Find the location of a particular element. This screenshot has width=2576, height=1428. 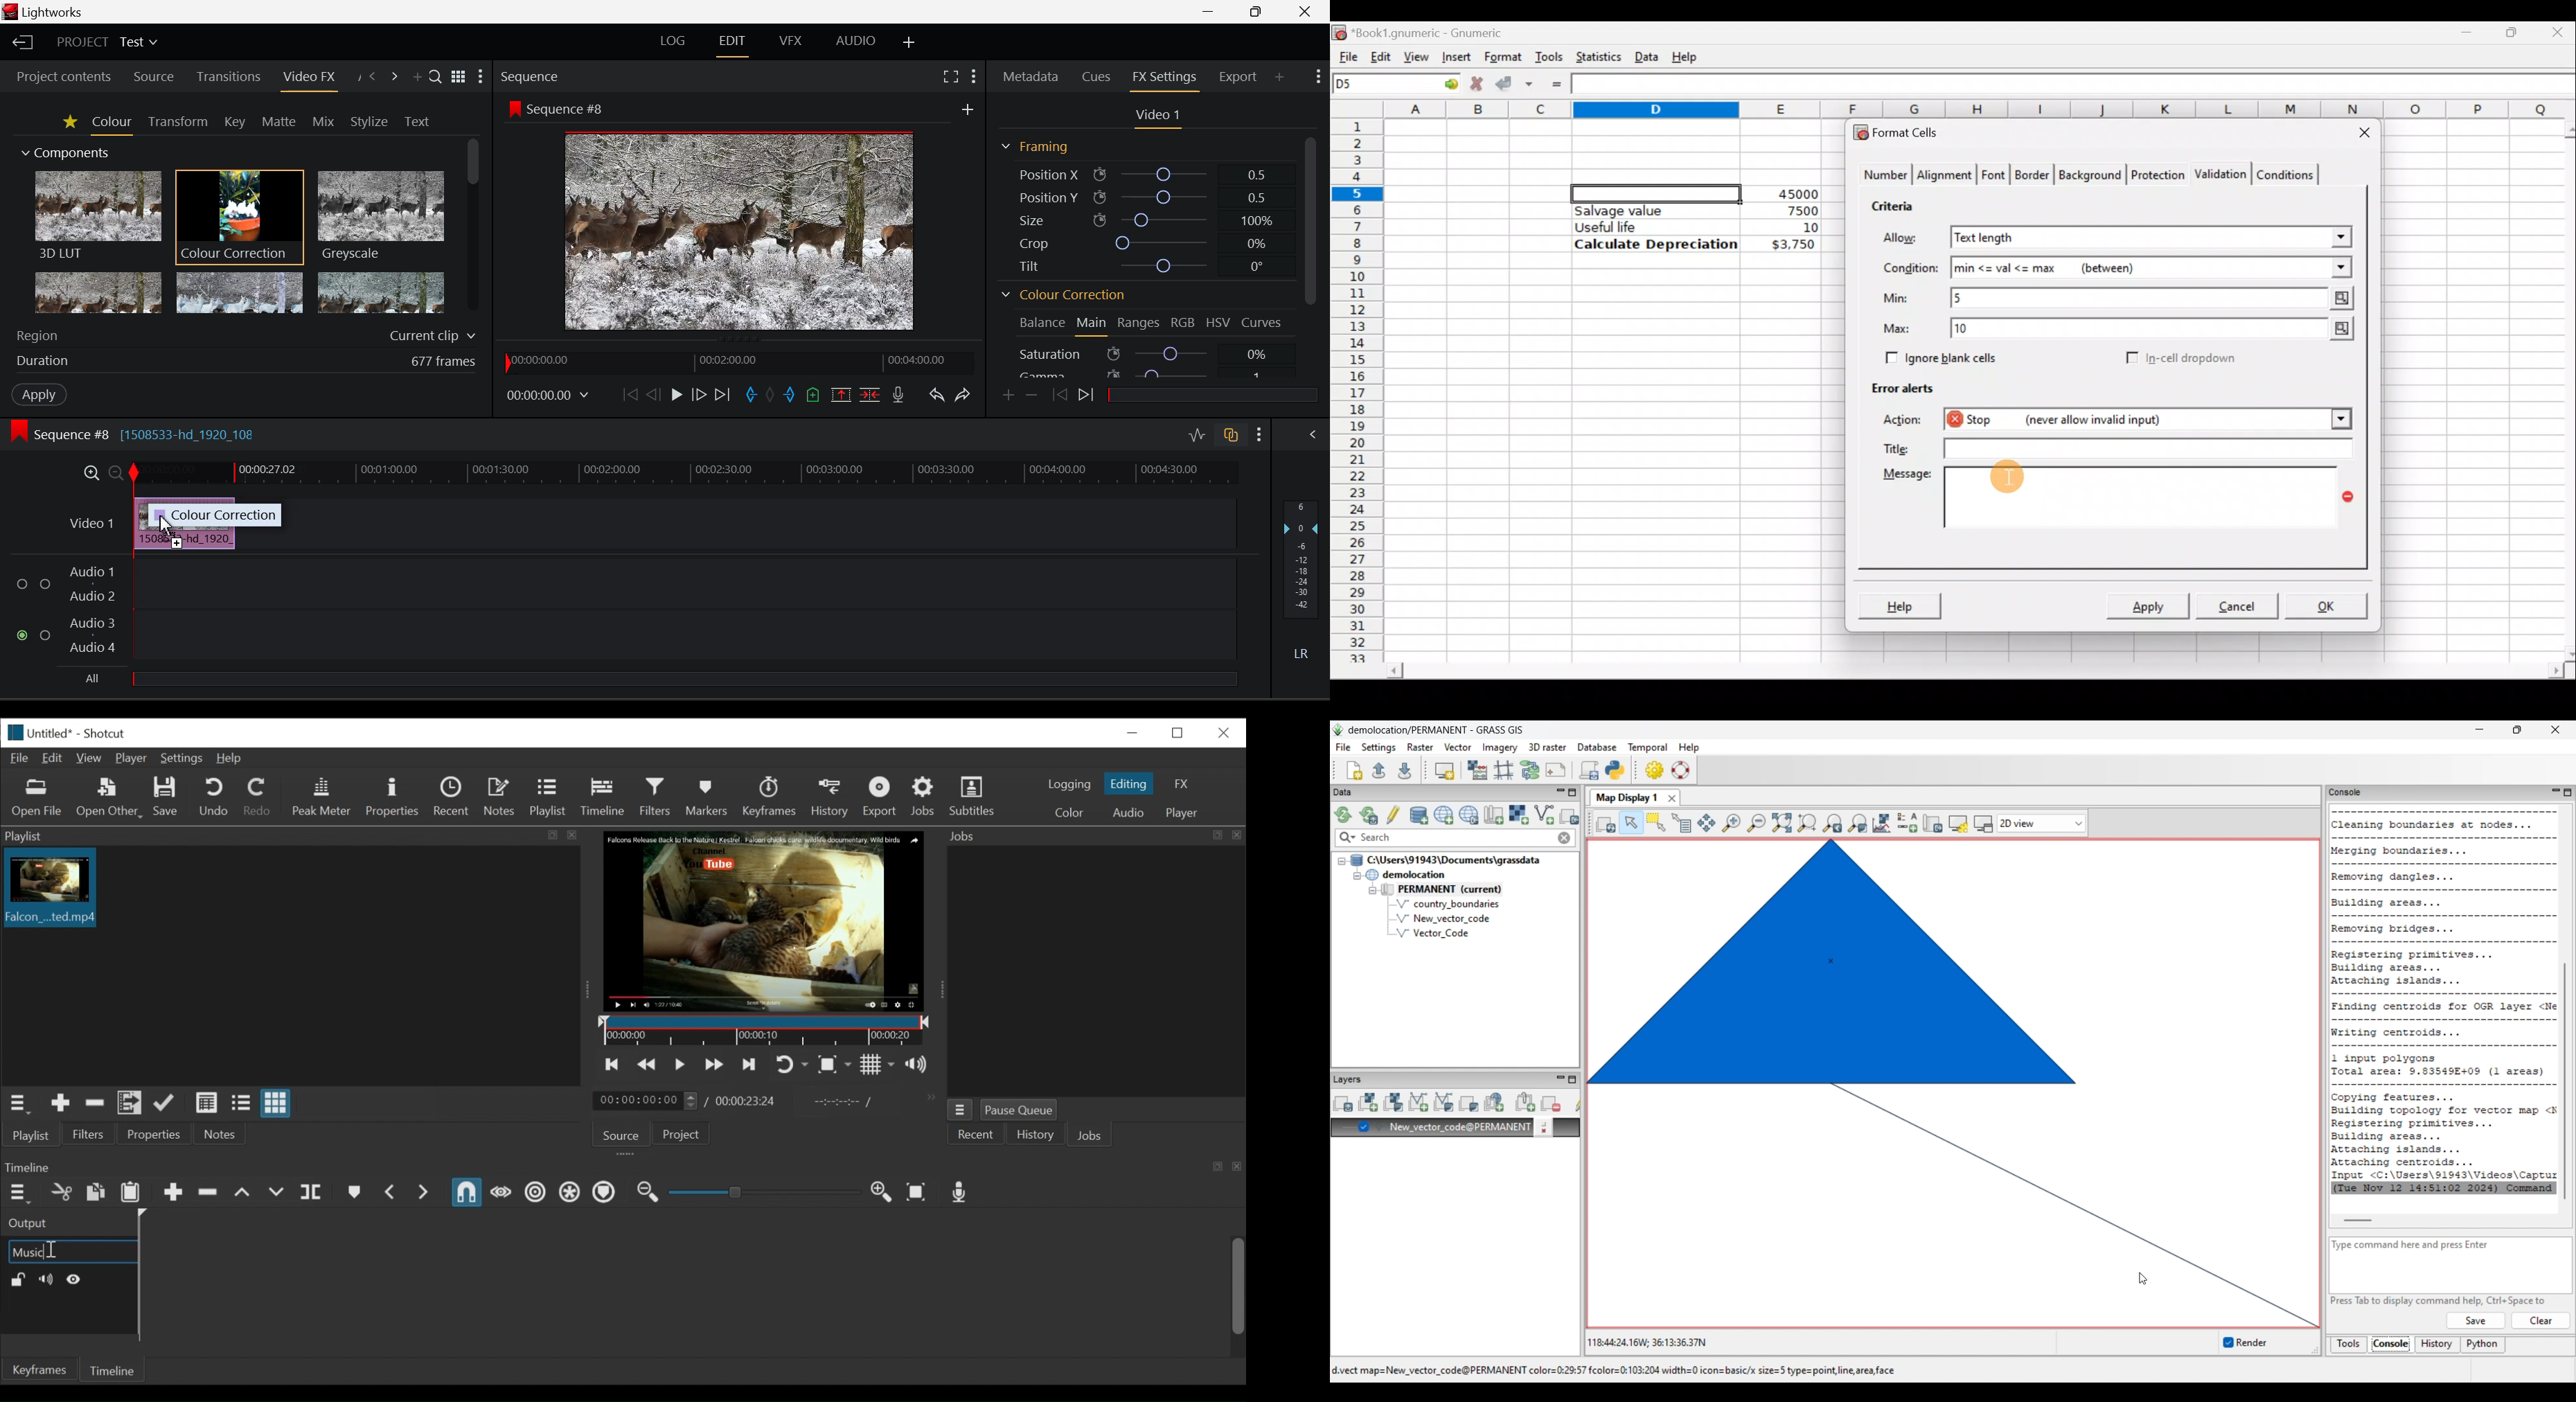

Project Timeline Navigator is located at coordinates (740, 361).